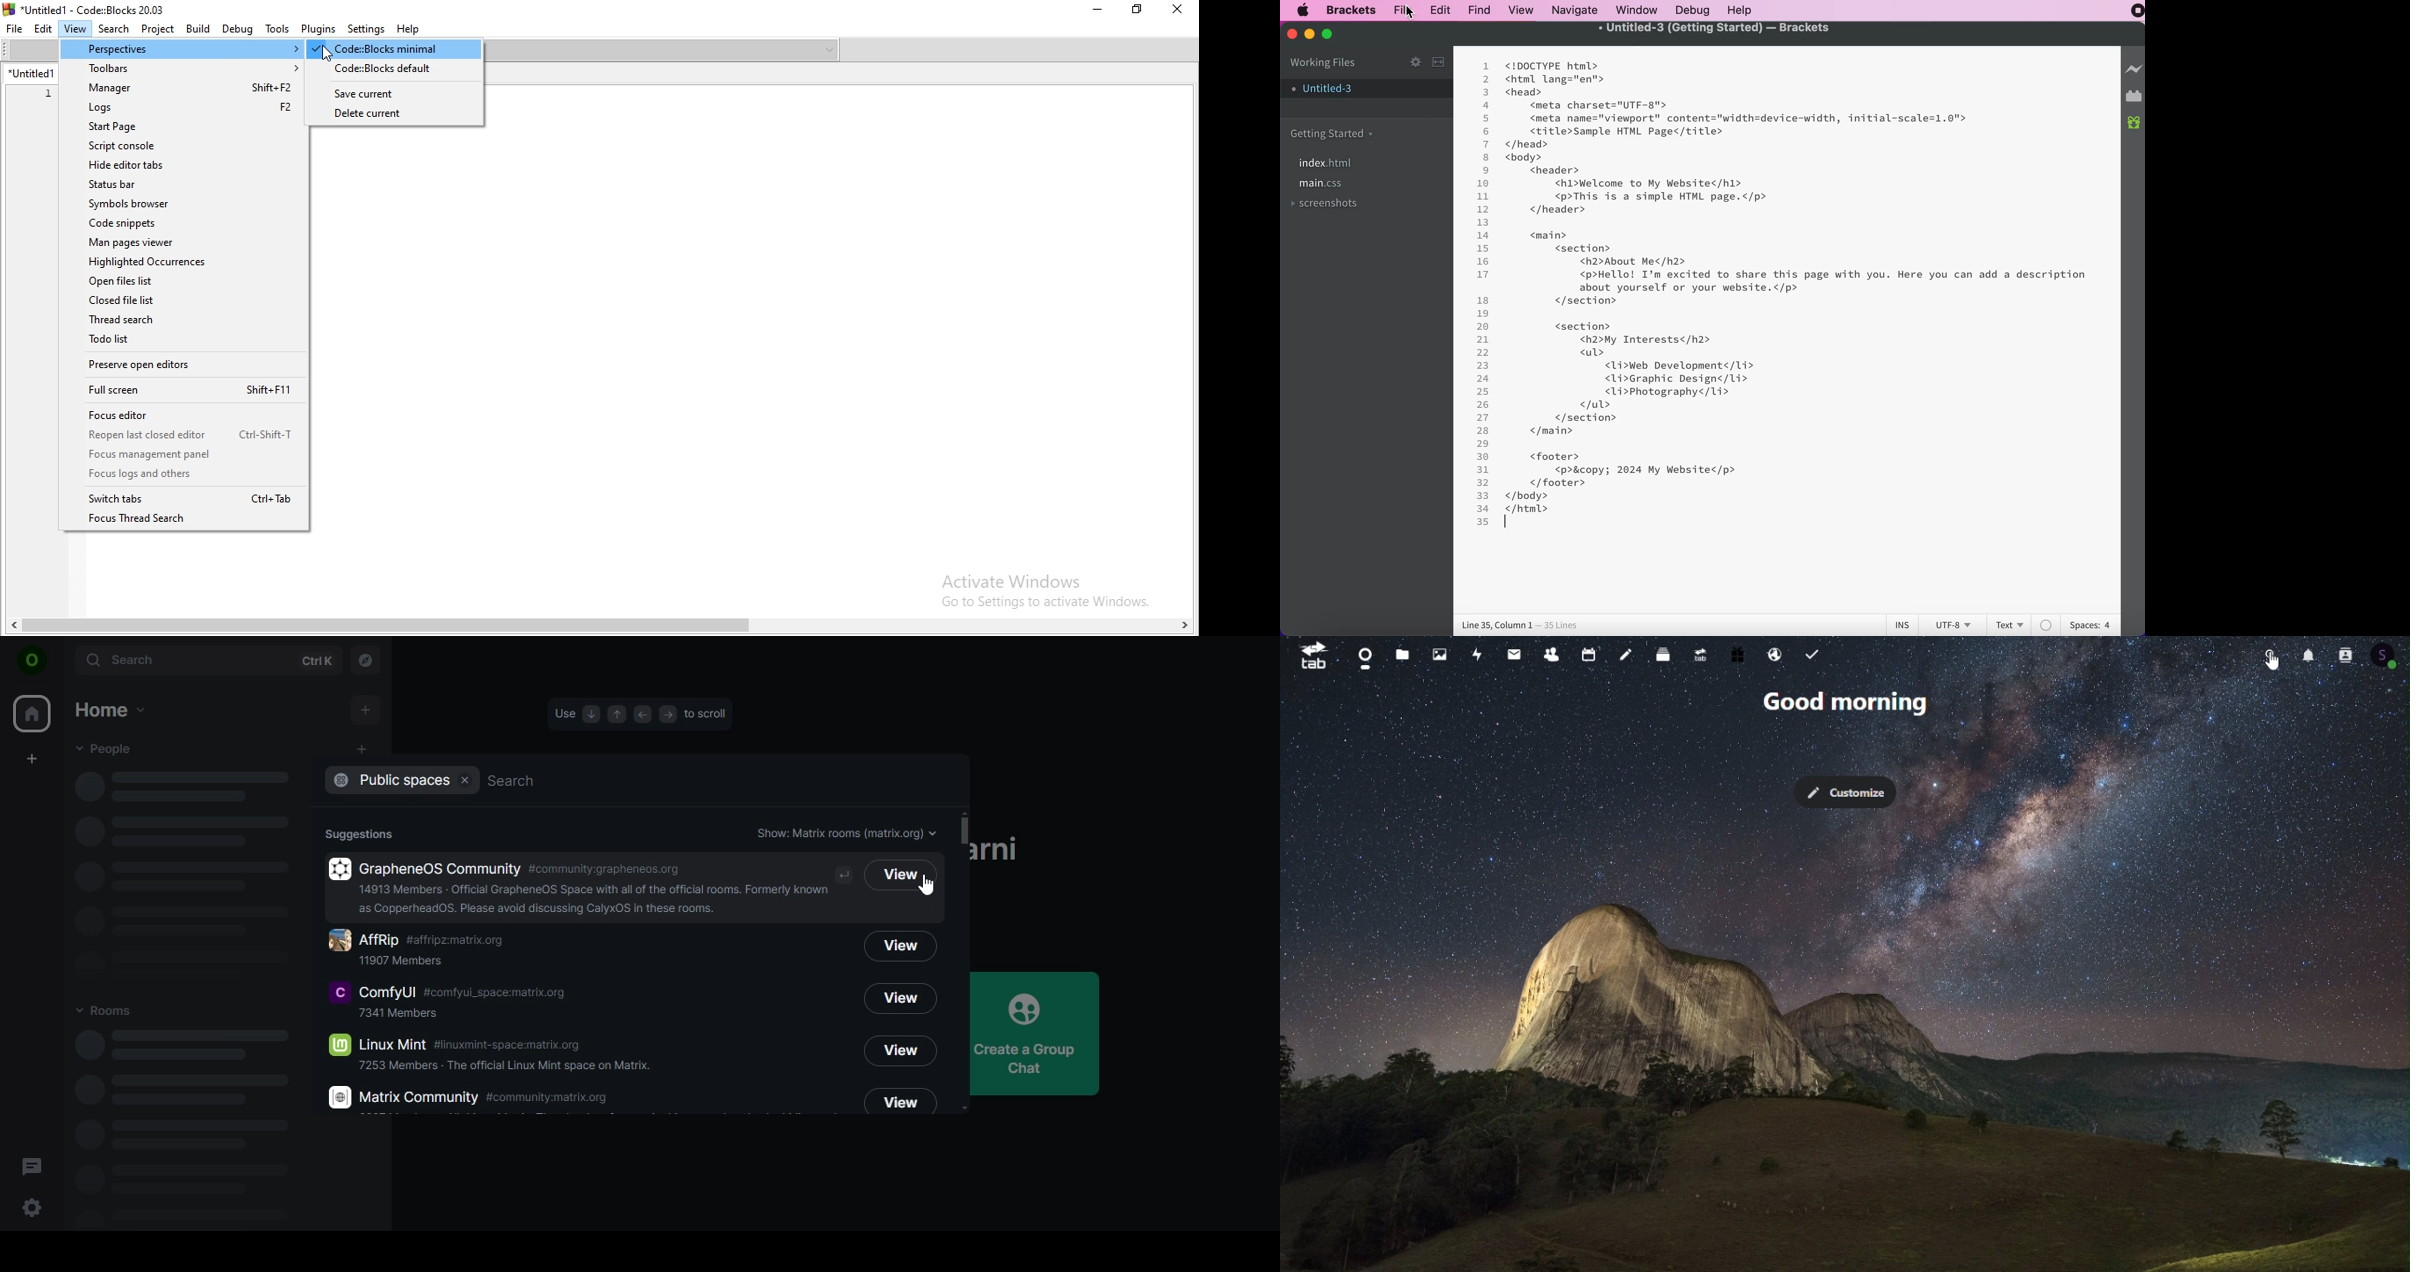  I want to click on 6, so click(1487, 132).